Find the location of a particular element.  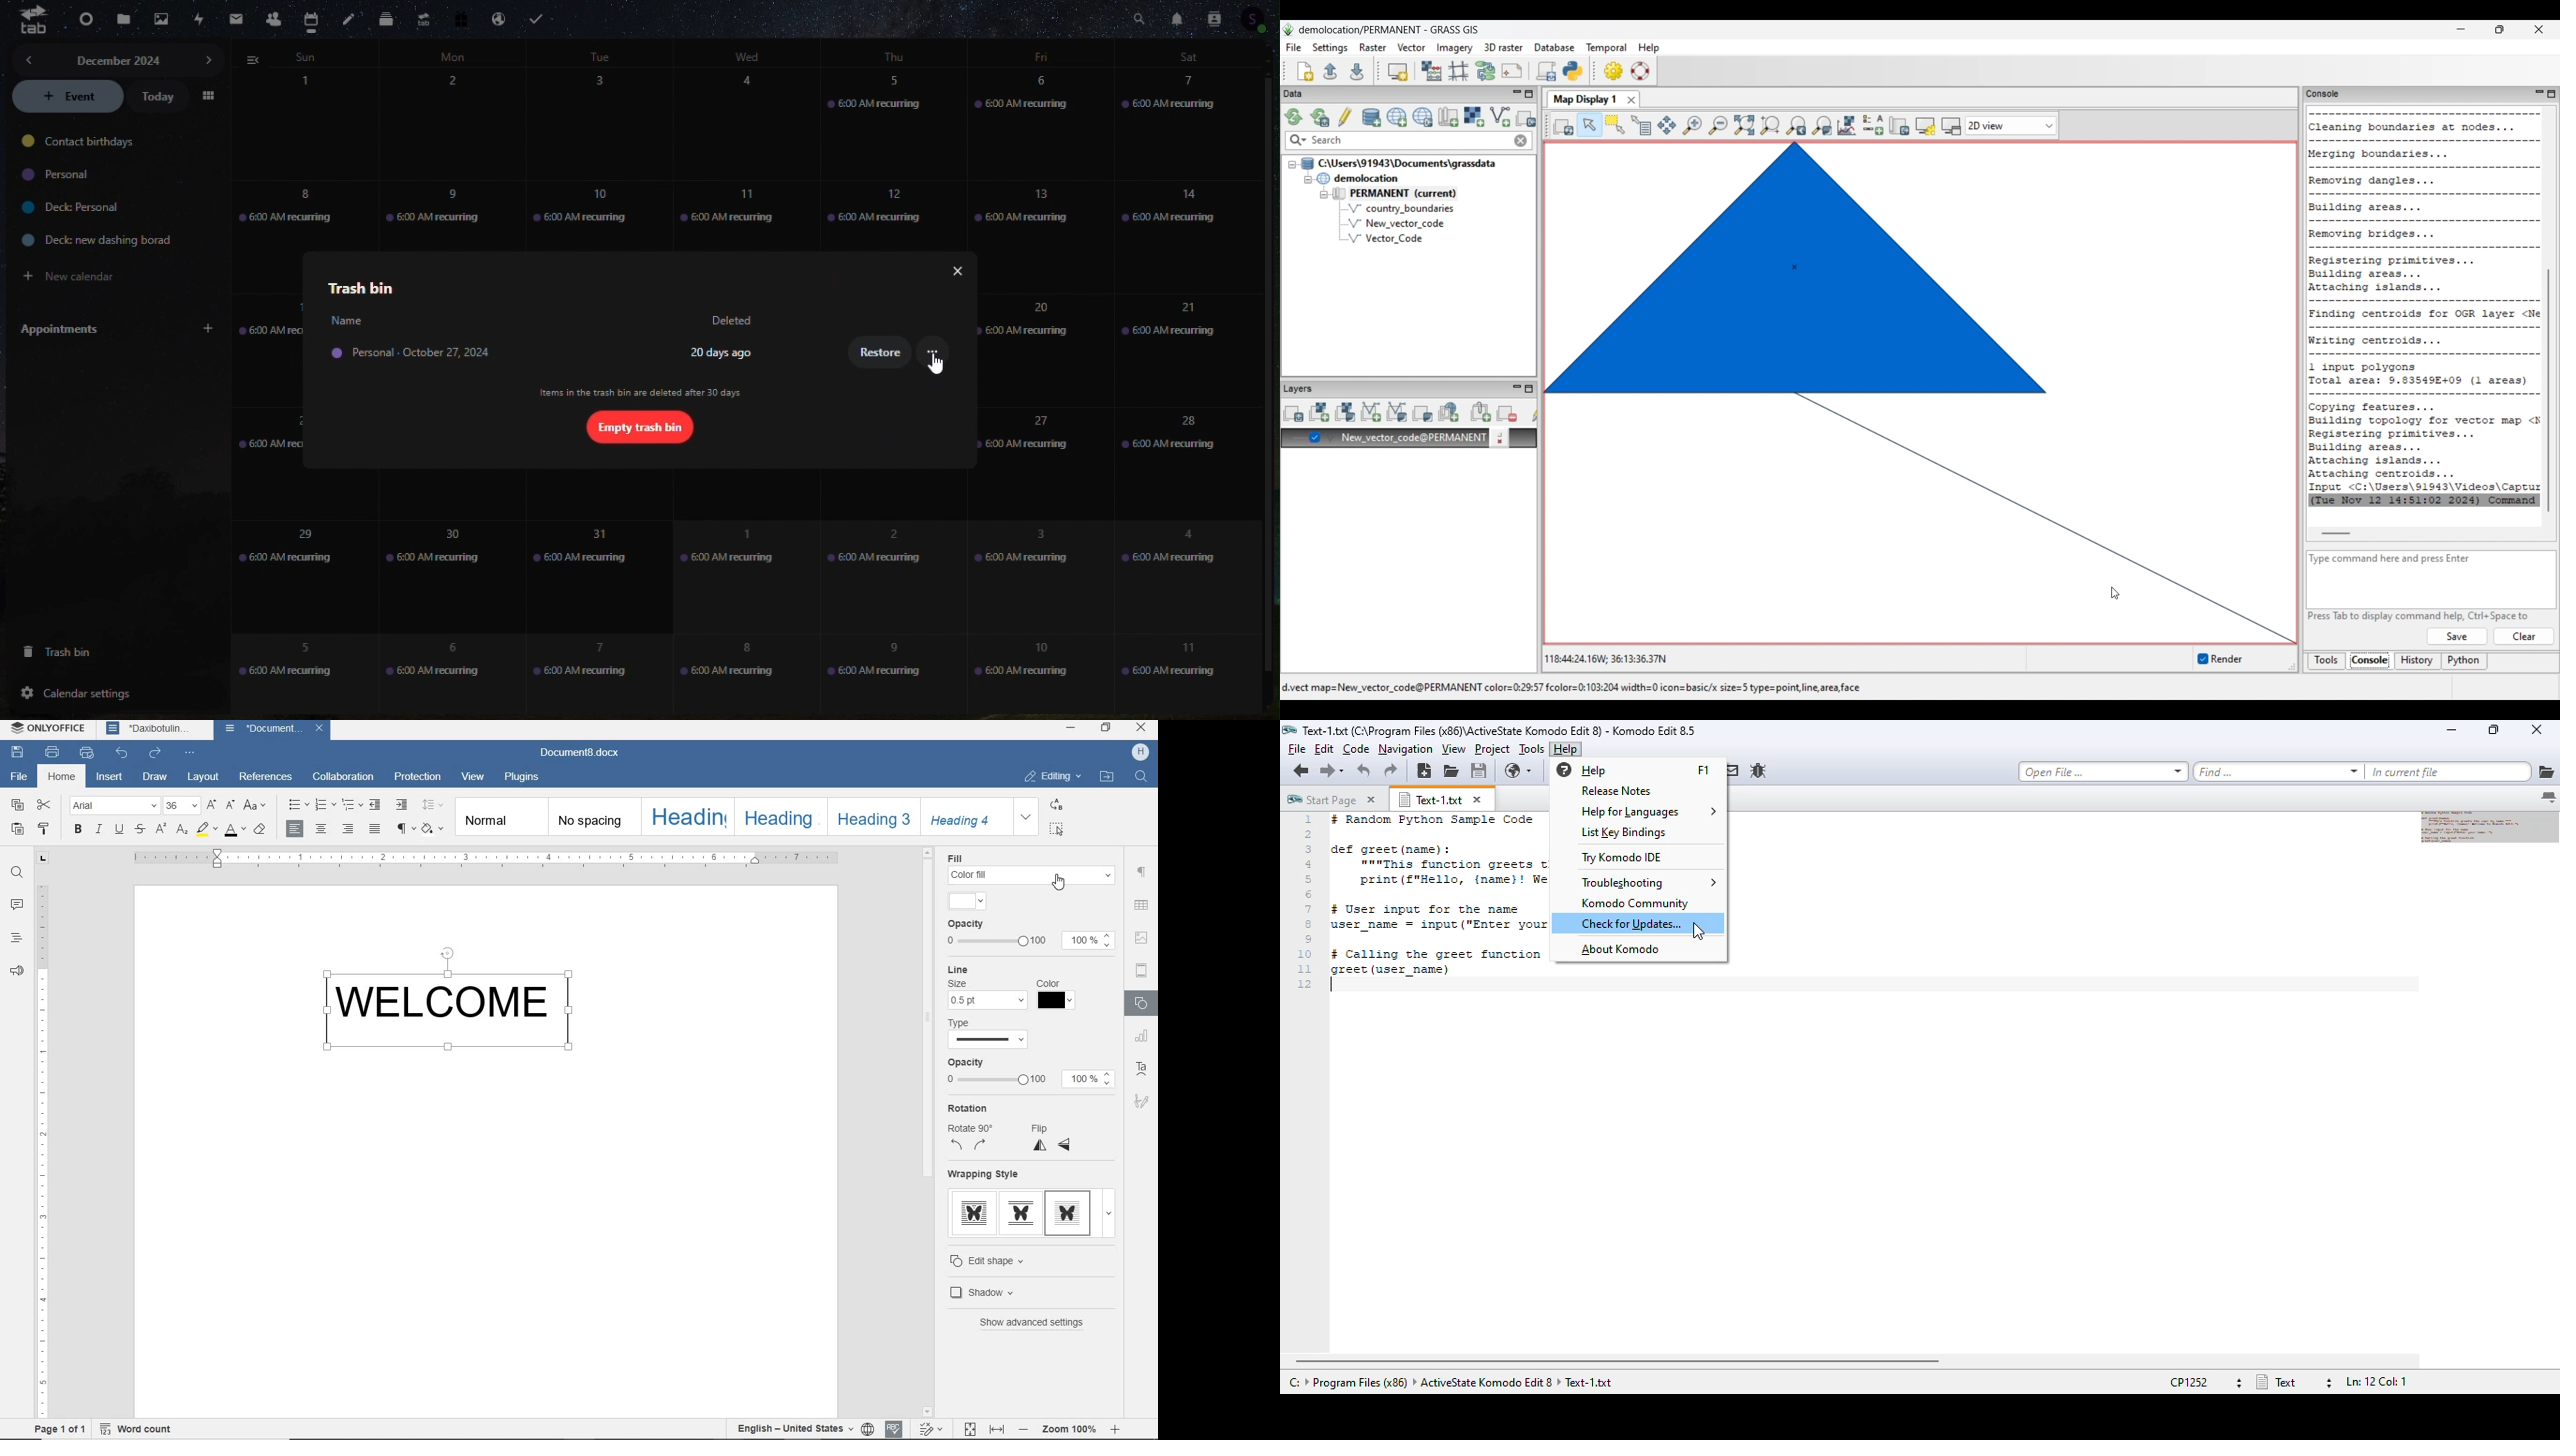

Fill is located at coordinates (955, 858).